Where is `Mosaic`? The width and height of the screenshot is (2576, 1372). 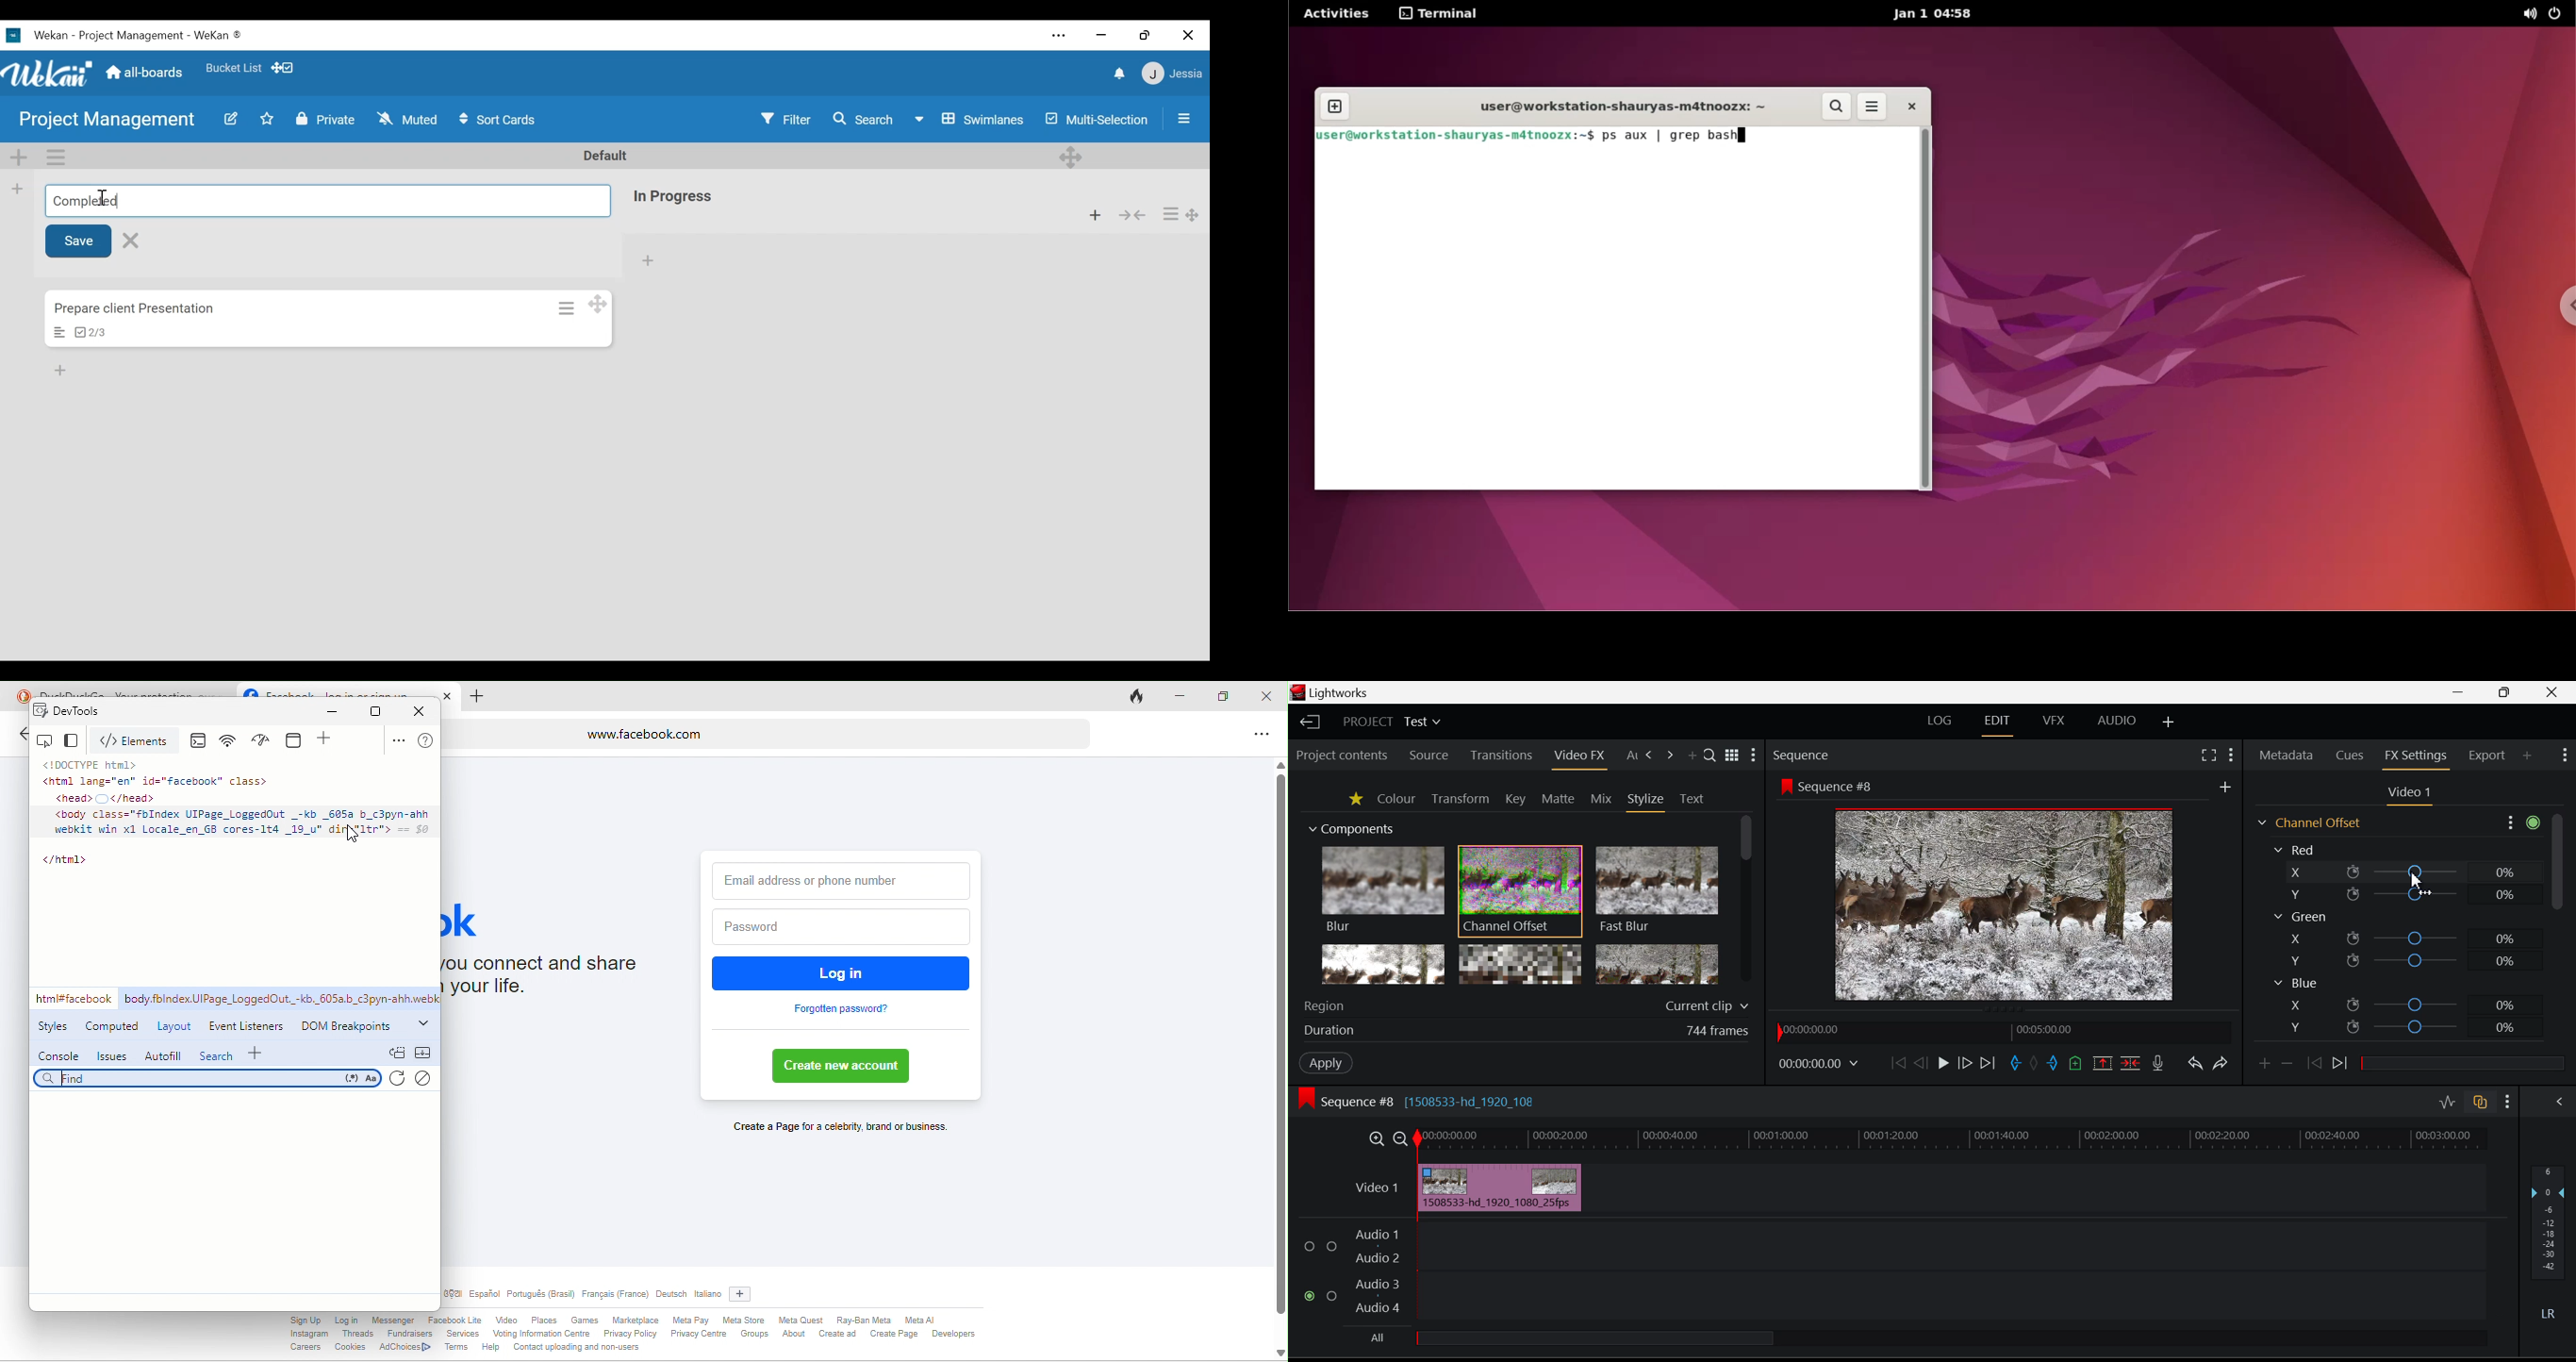
Mosaic is located at coordinates (1520, 964).